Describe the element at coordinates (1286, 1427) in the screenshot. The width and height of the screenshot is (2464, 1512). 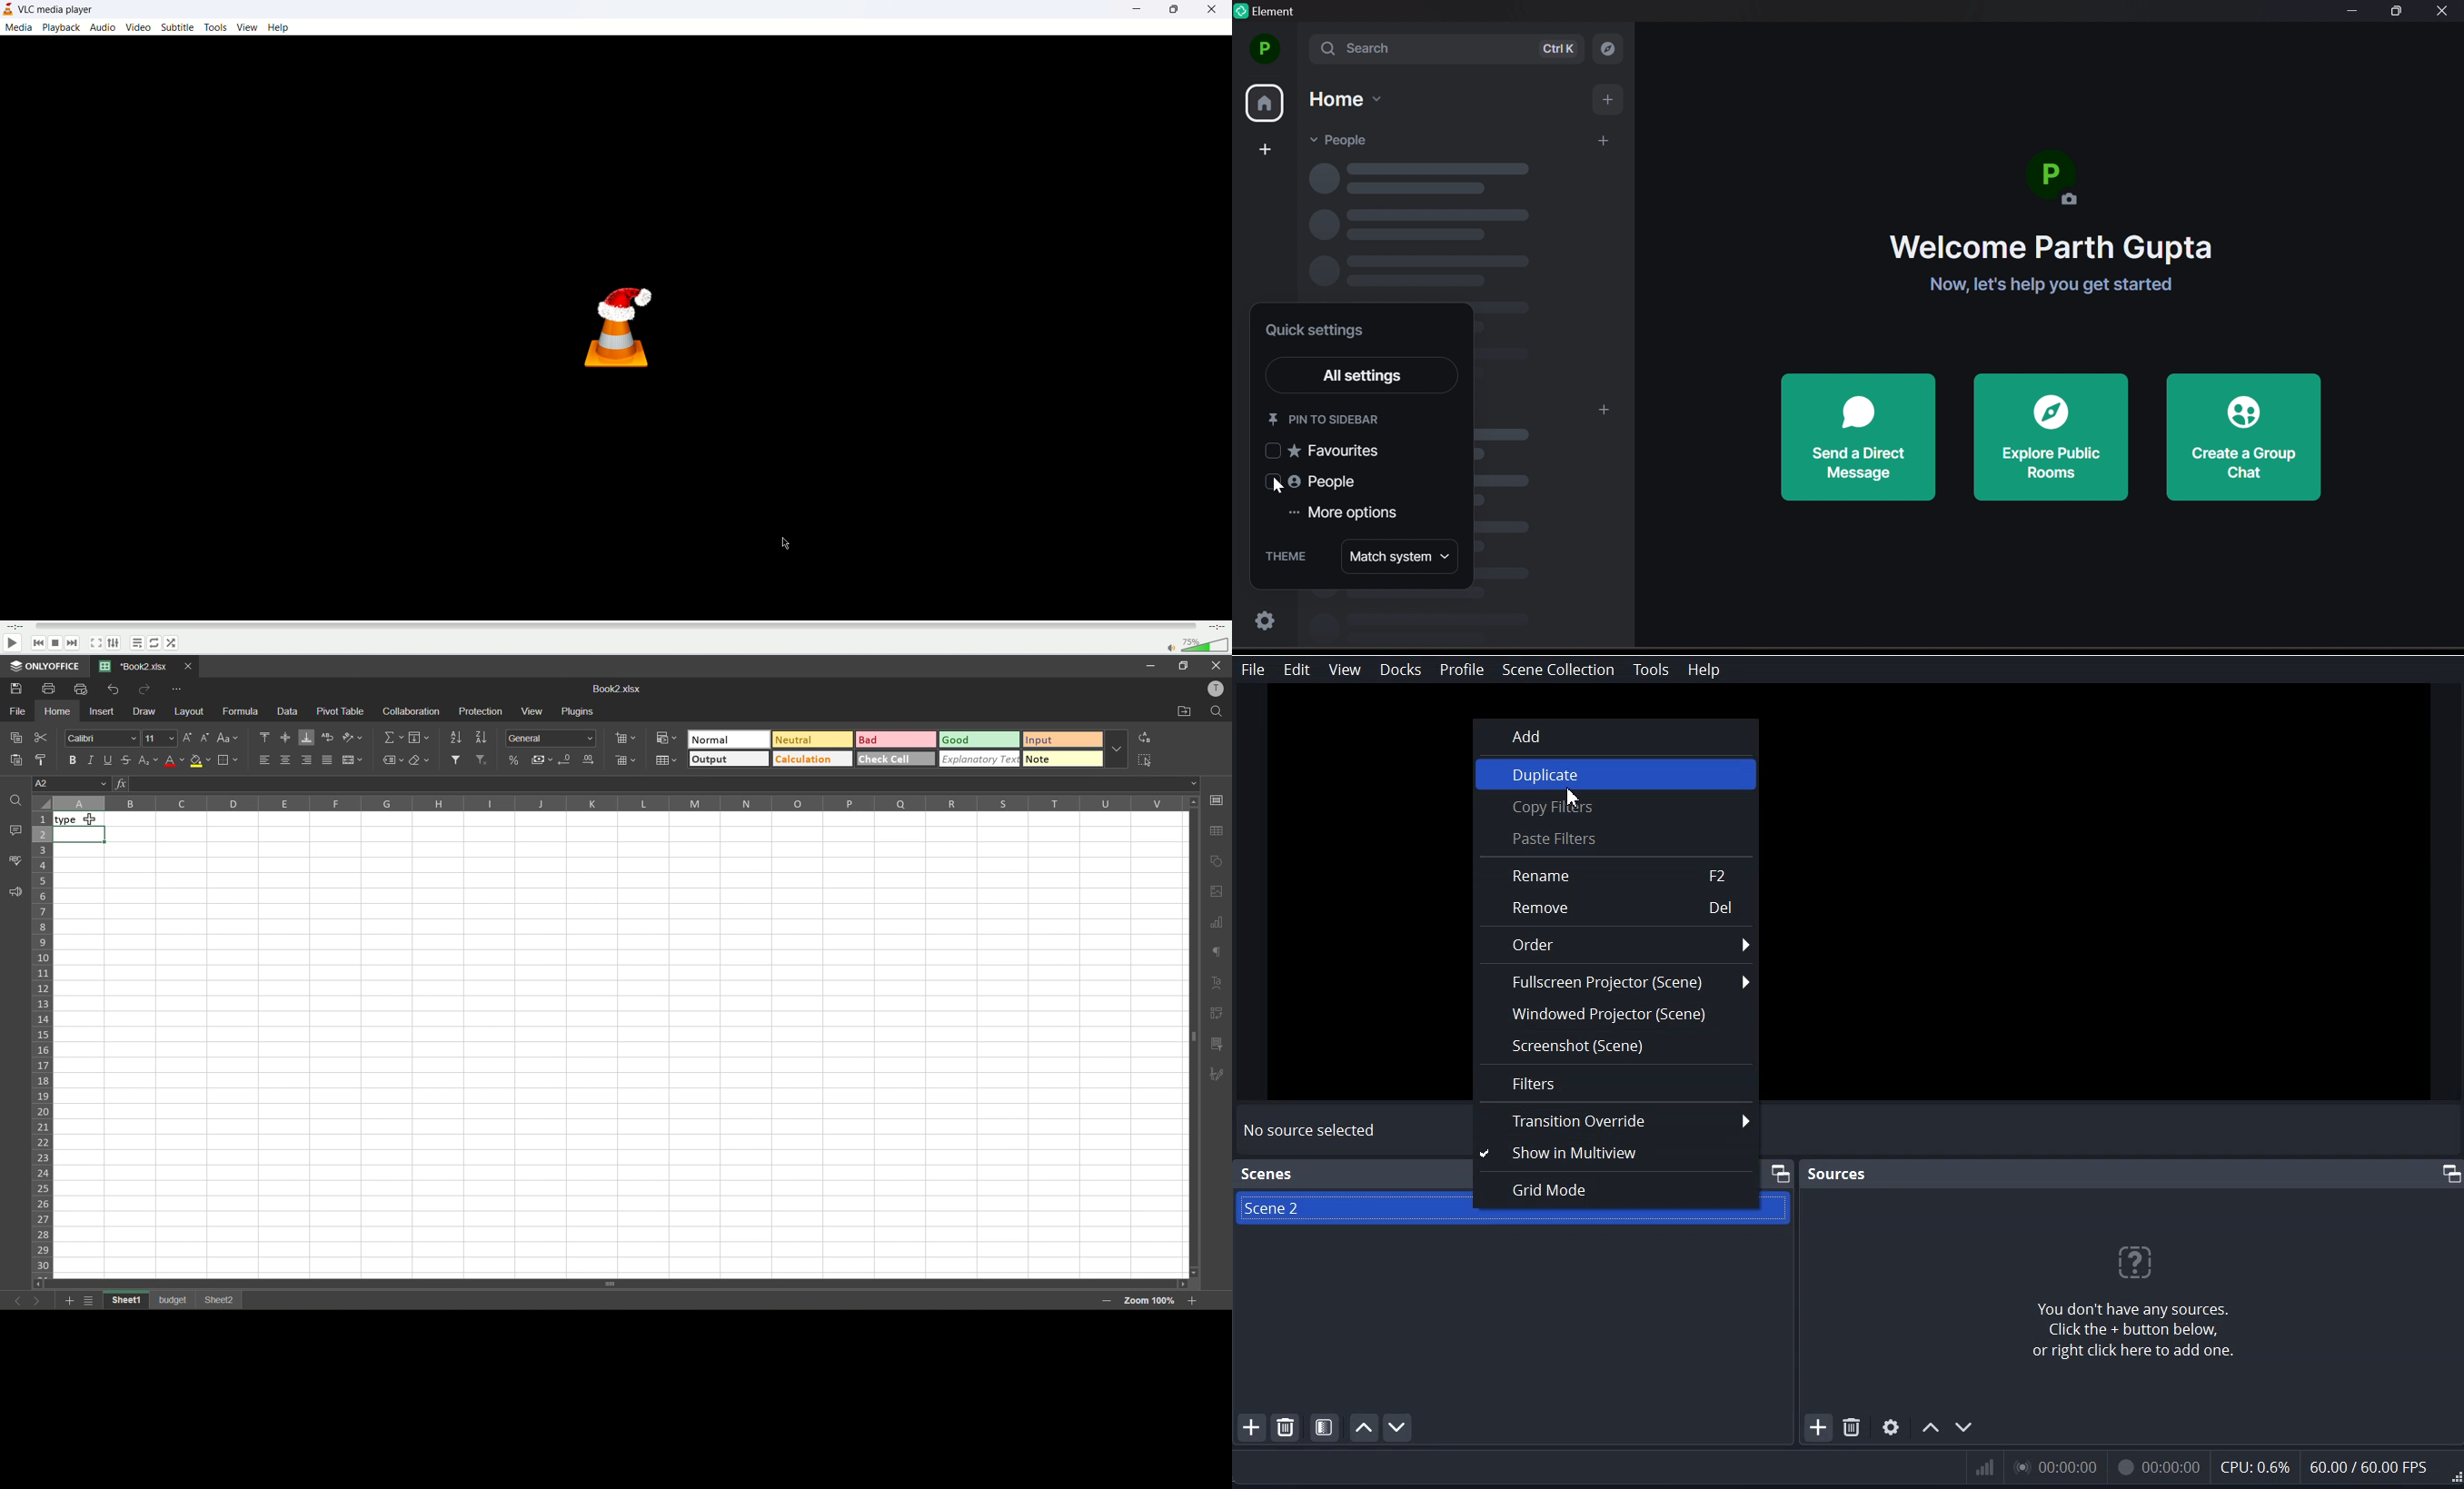
I see `Remove selected Scene` at that location.